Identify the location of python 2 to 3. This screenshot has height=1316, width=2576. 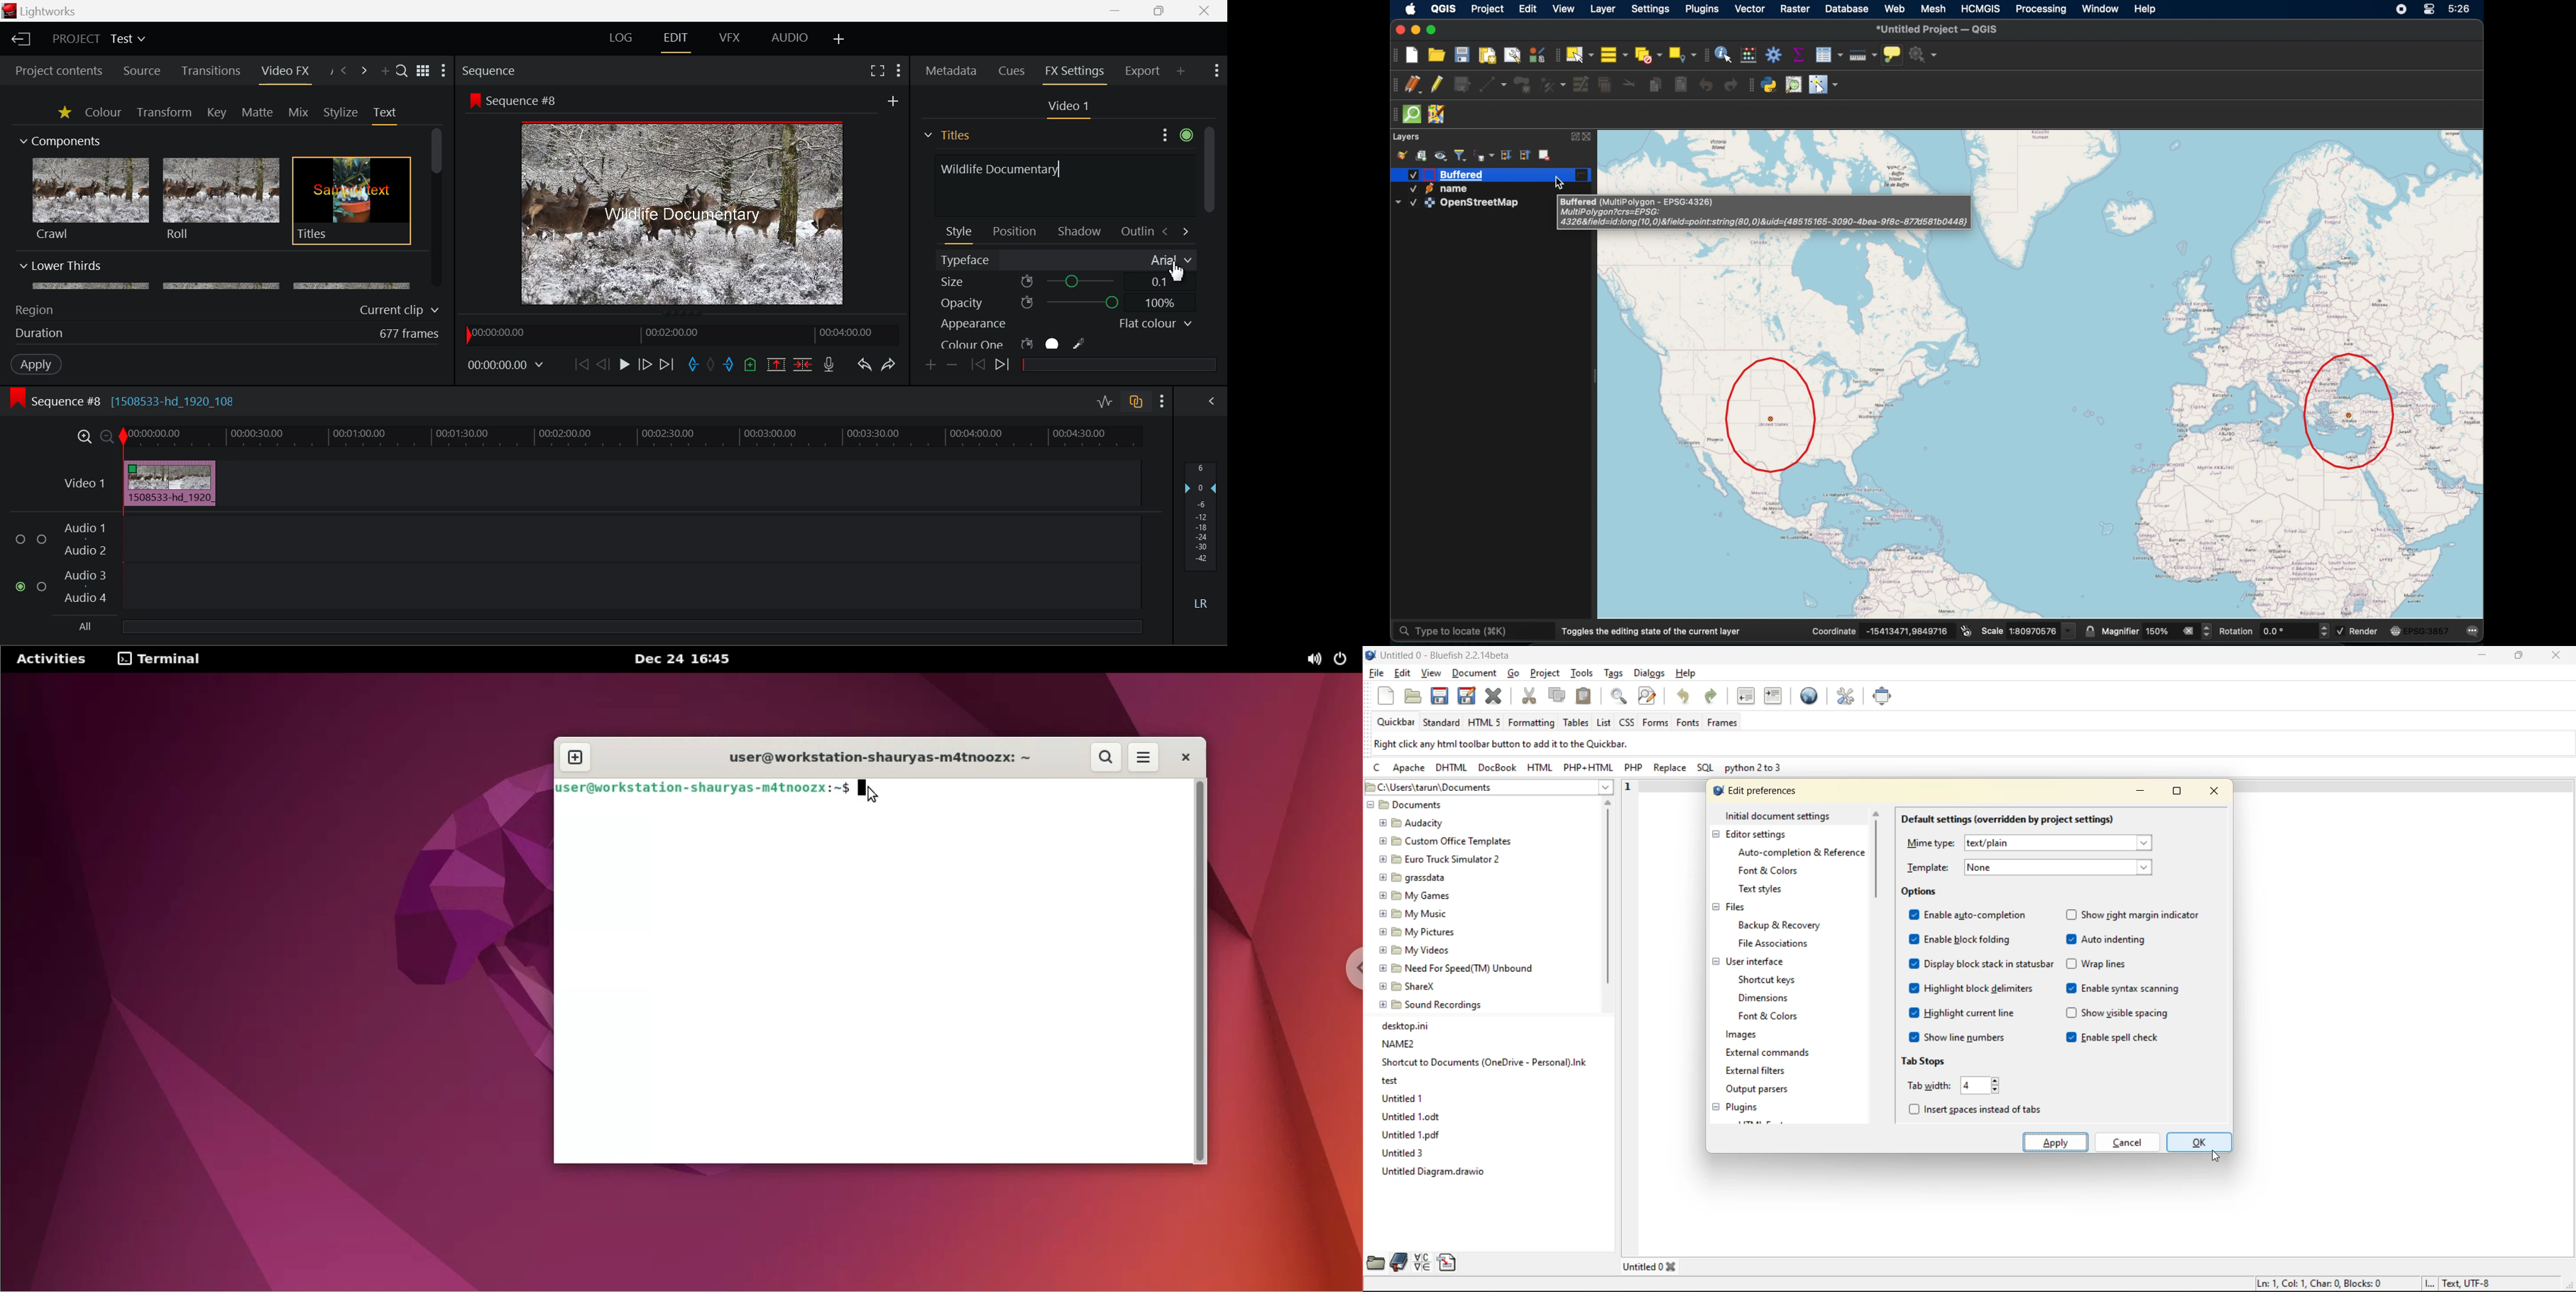
(1755, 770).